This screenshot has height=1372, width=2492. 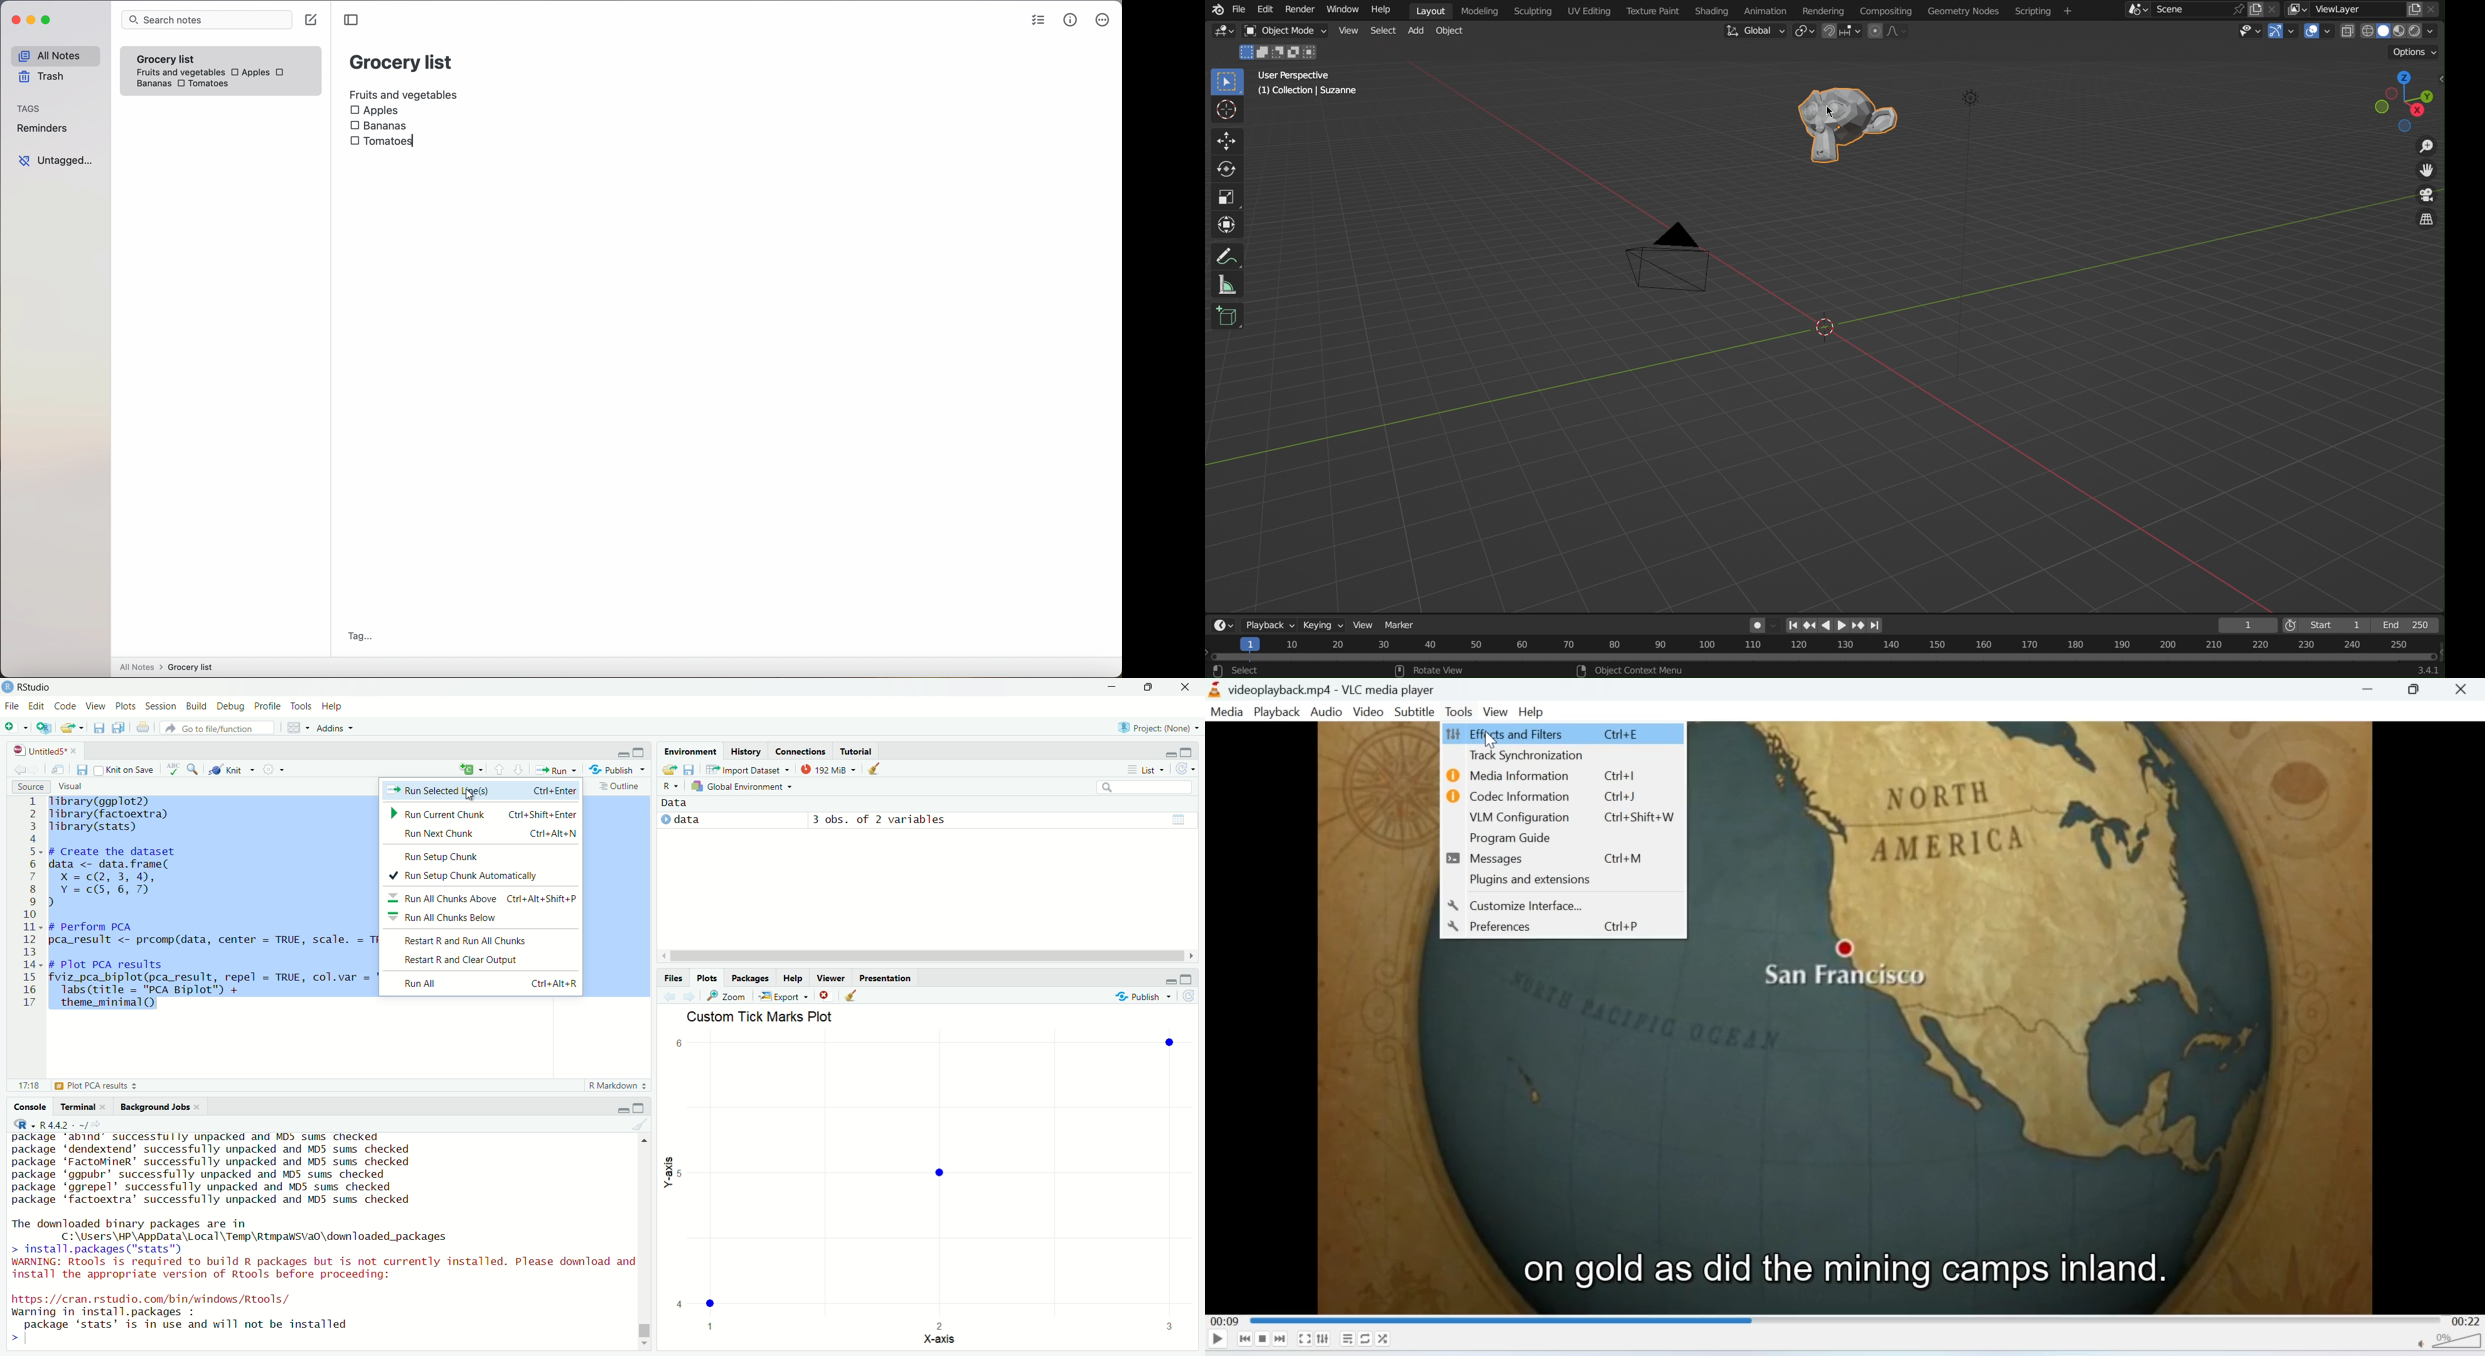 What do you see at coordinates (886, 978) in the screenshot?
I see `Presentation` at bounding box center [886, 978].